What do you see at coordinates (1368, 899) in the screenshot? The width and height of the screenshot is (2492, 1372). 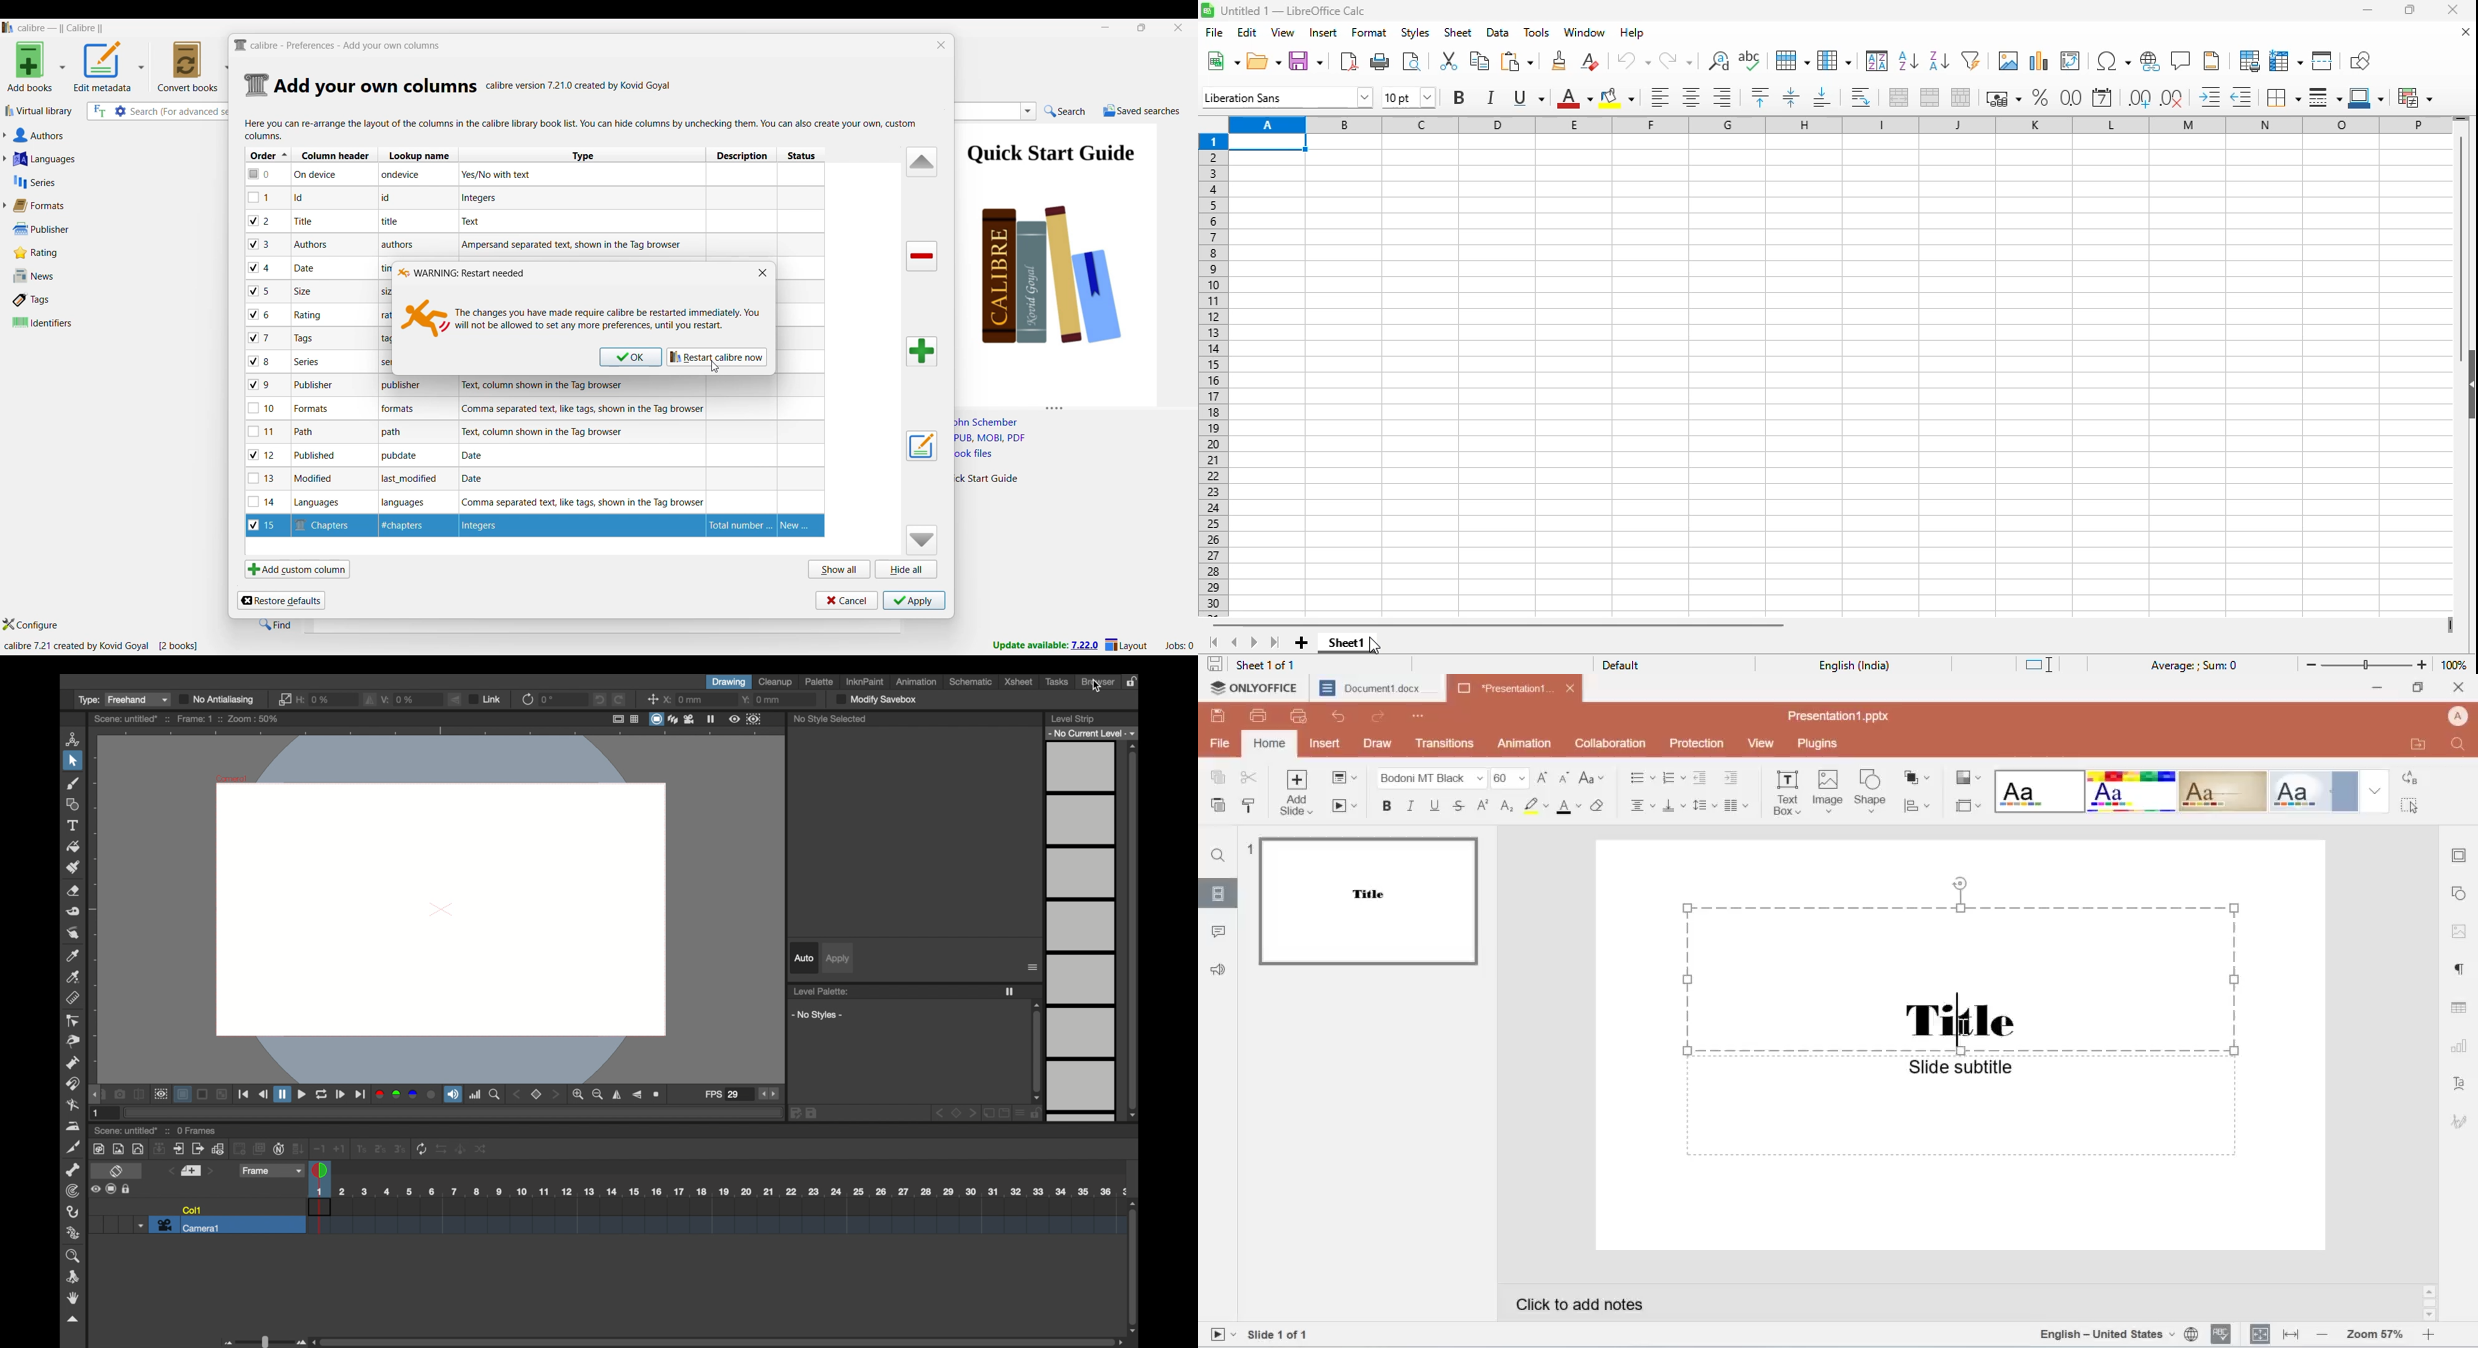 I see `preview` at bounding box center [1368, 899].